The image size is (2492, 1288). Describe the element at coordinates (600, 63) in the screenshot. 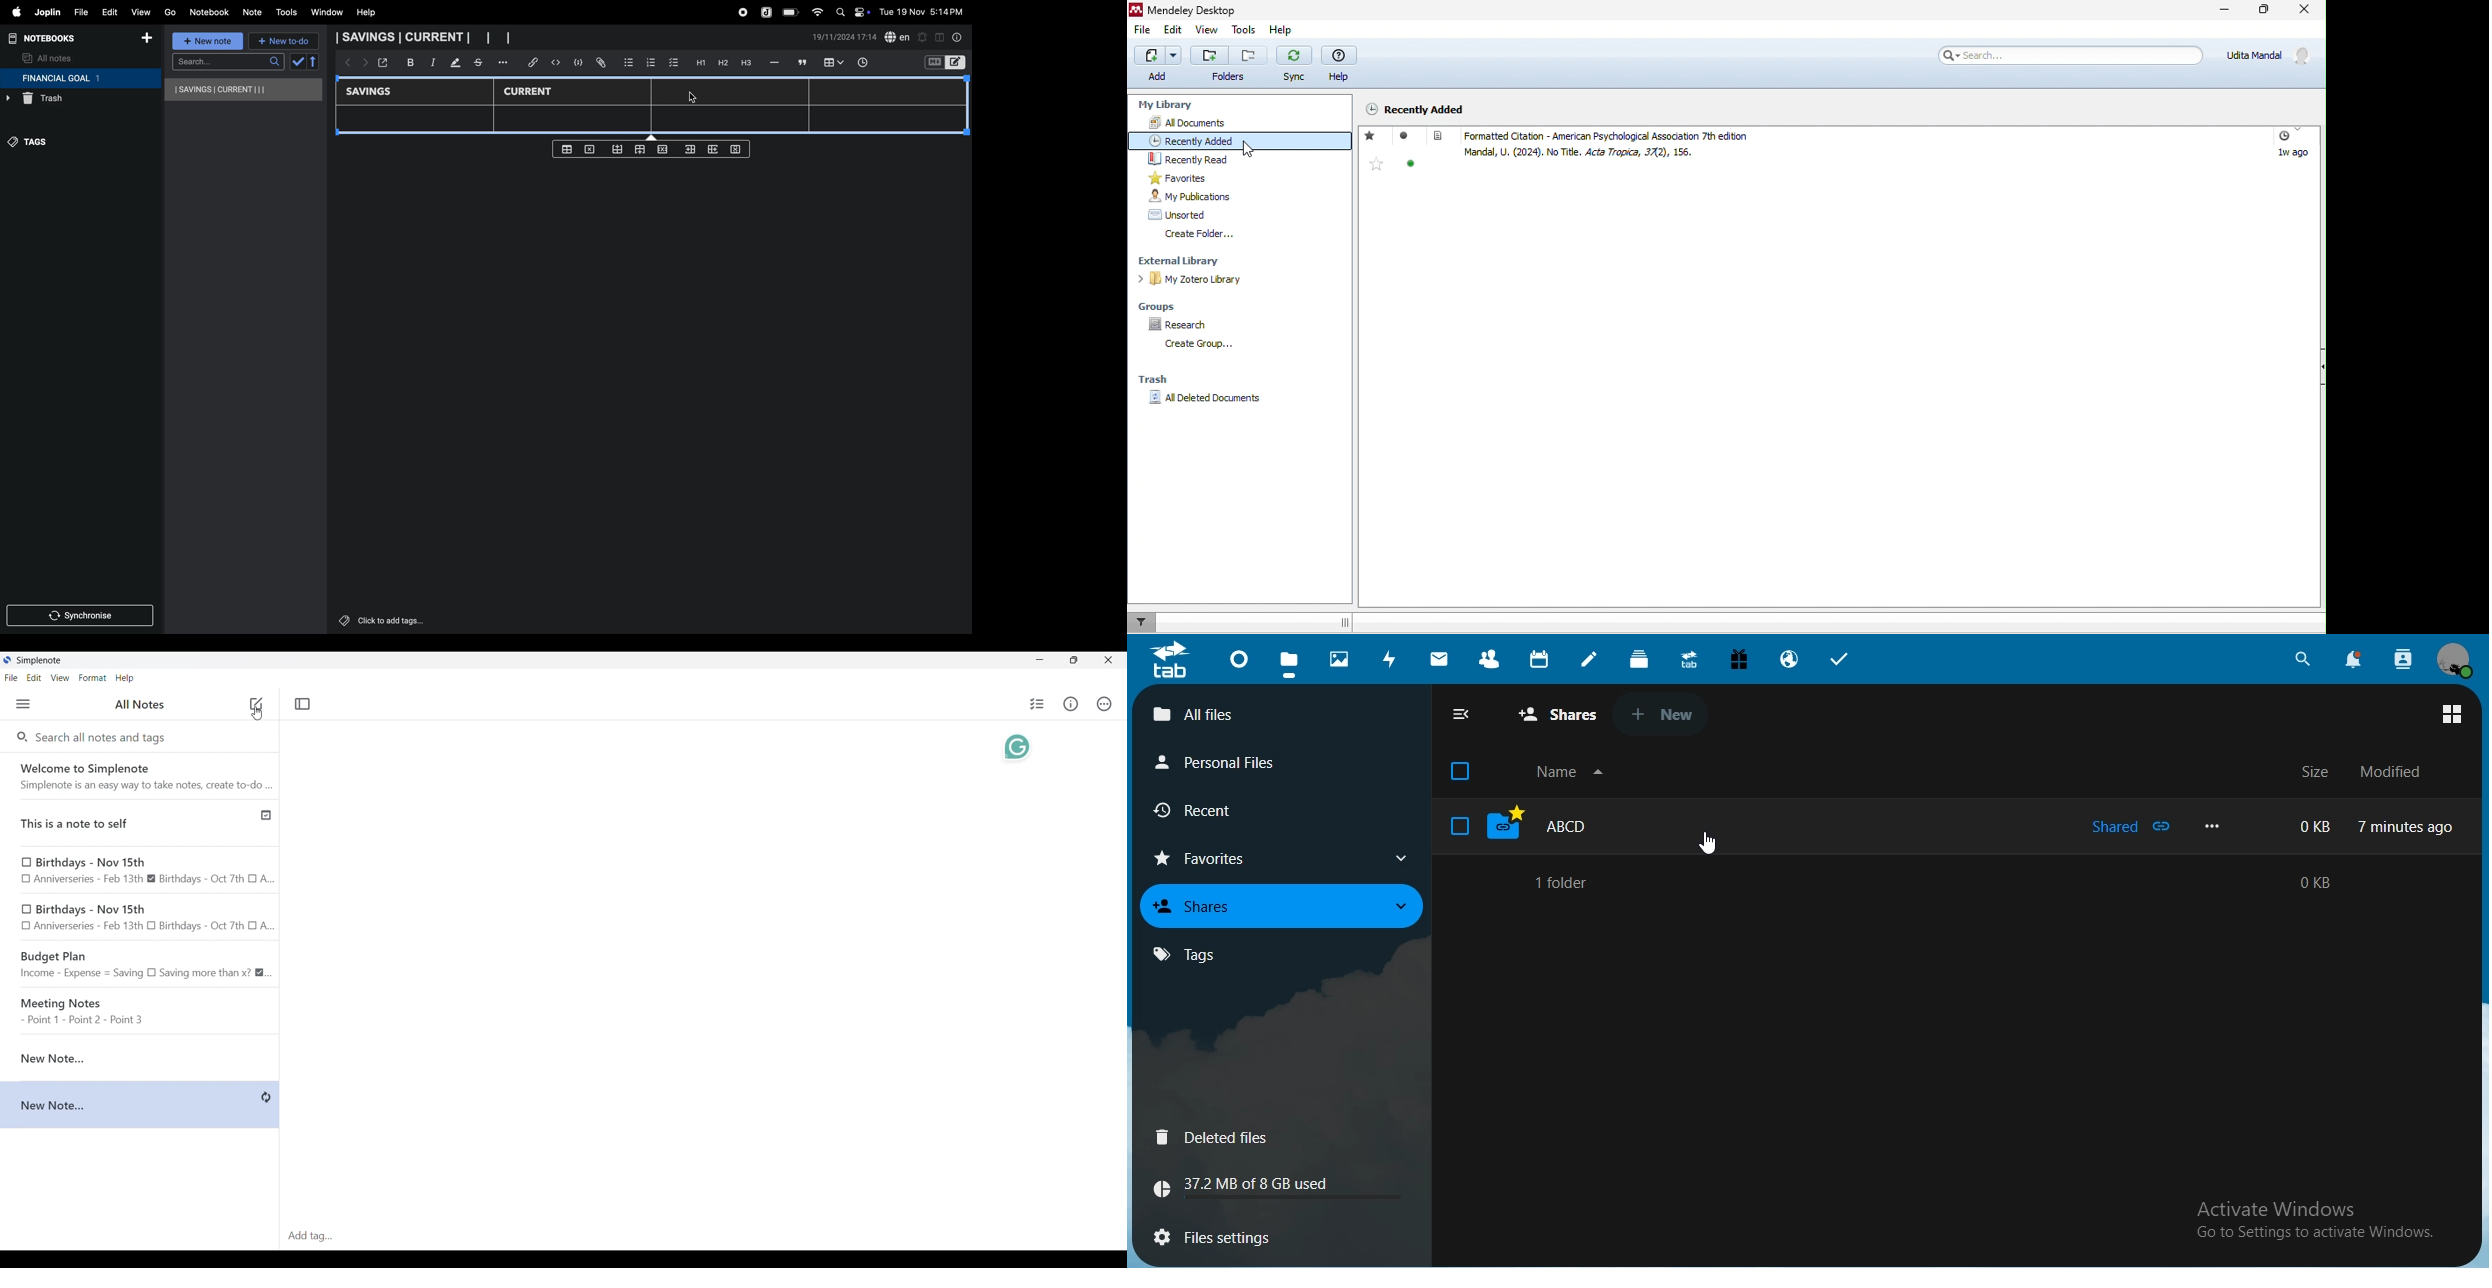

I see `attach file` at that location.